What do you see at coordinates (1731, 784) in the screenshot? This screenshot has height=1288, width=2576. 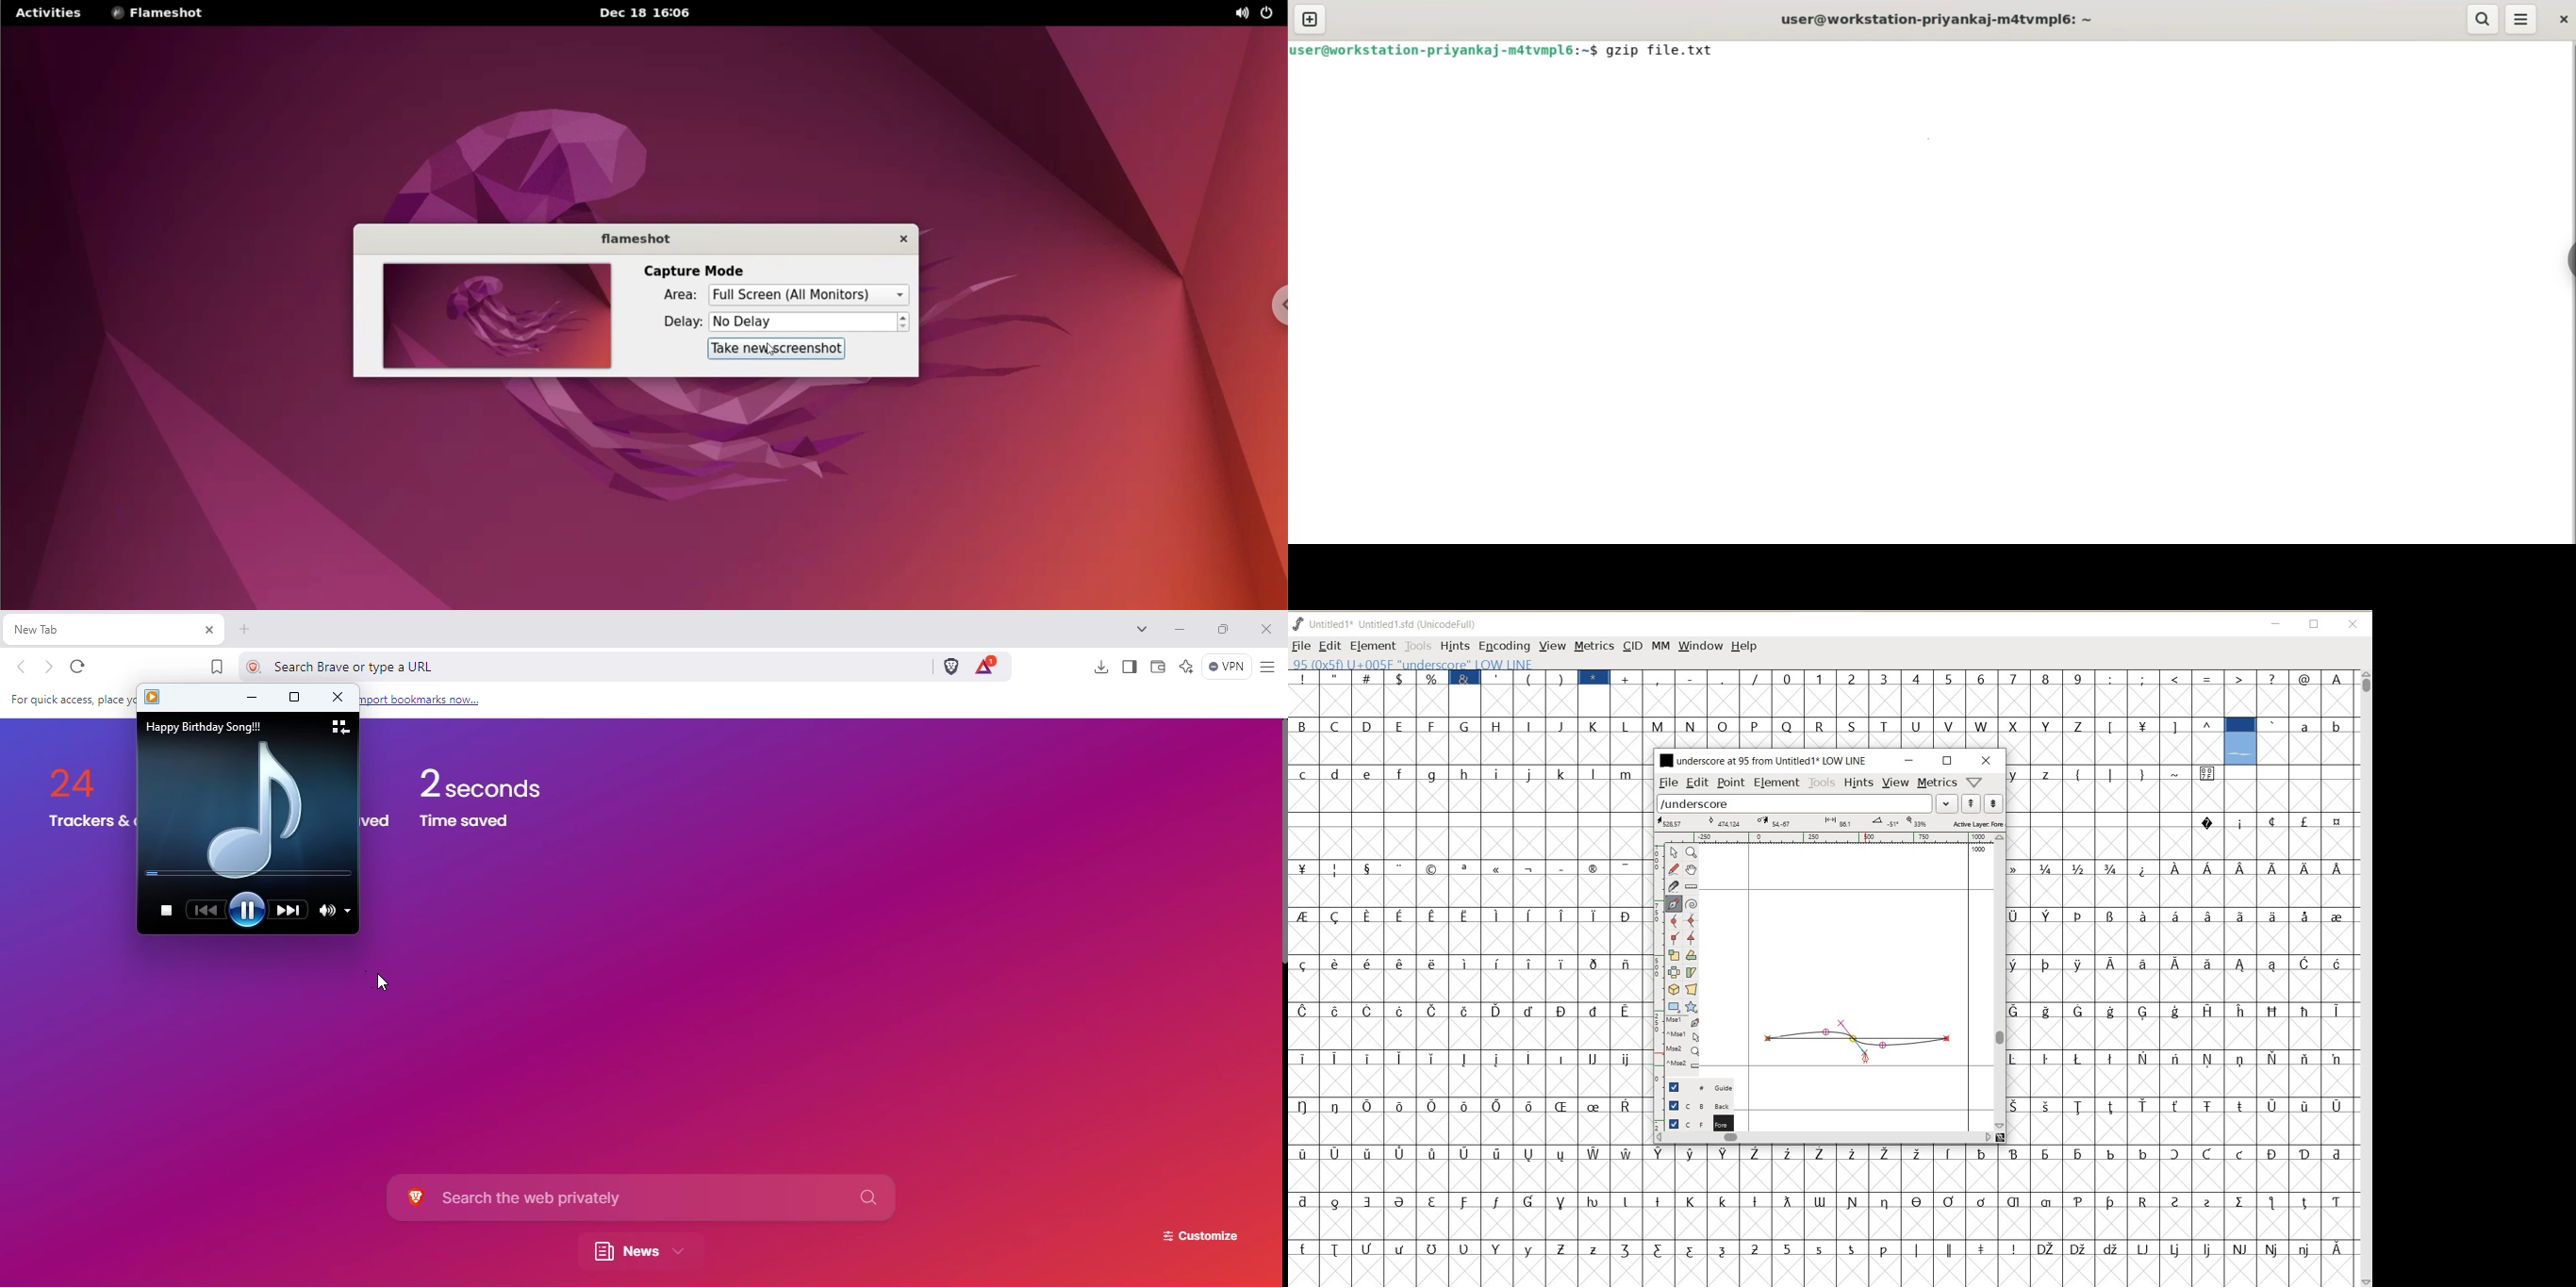 I see `POINT` at bounding box center [1731, 784].